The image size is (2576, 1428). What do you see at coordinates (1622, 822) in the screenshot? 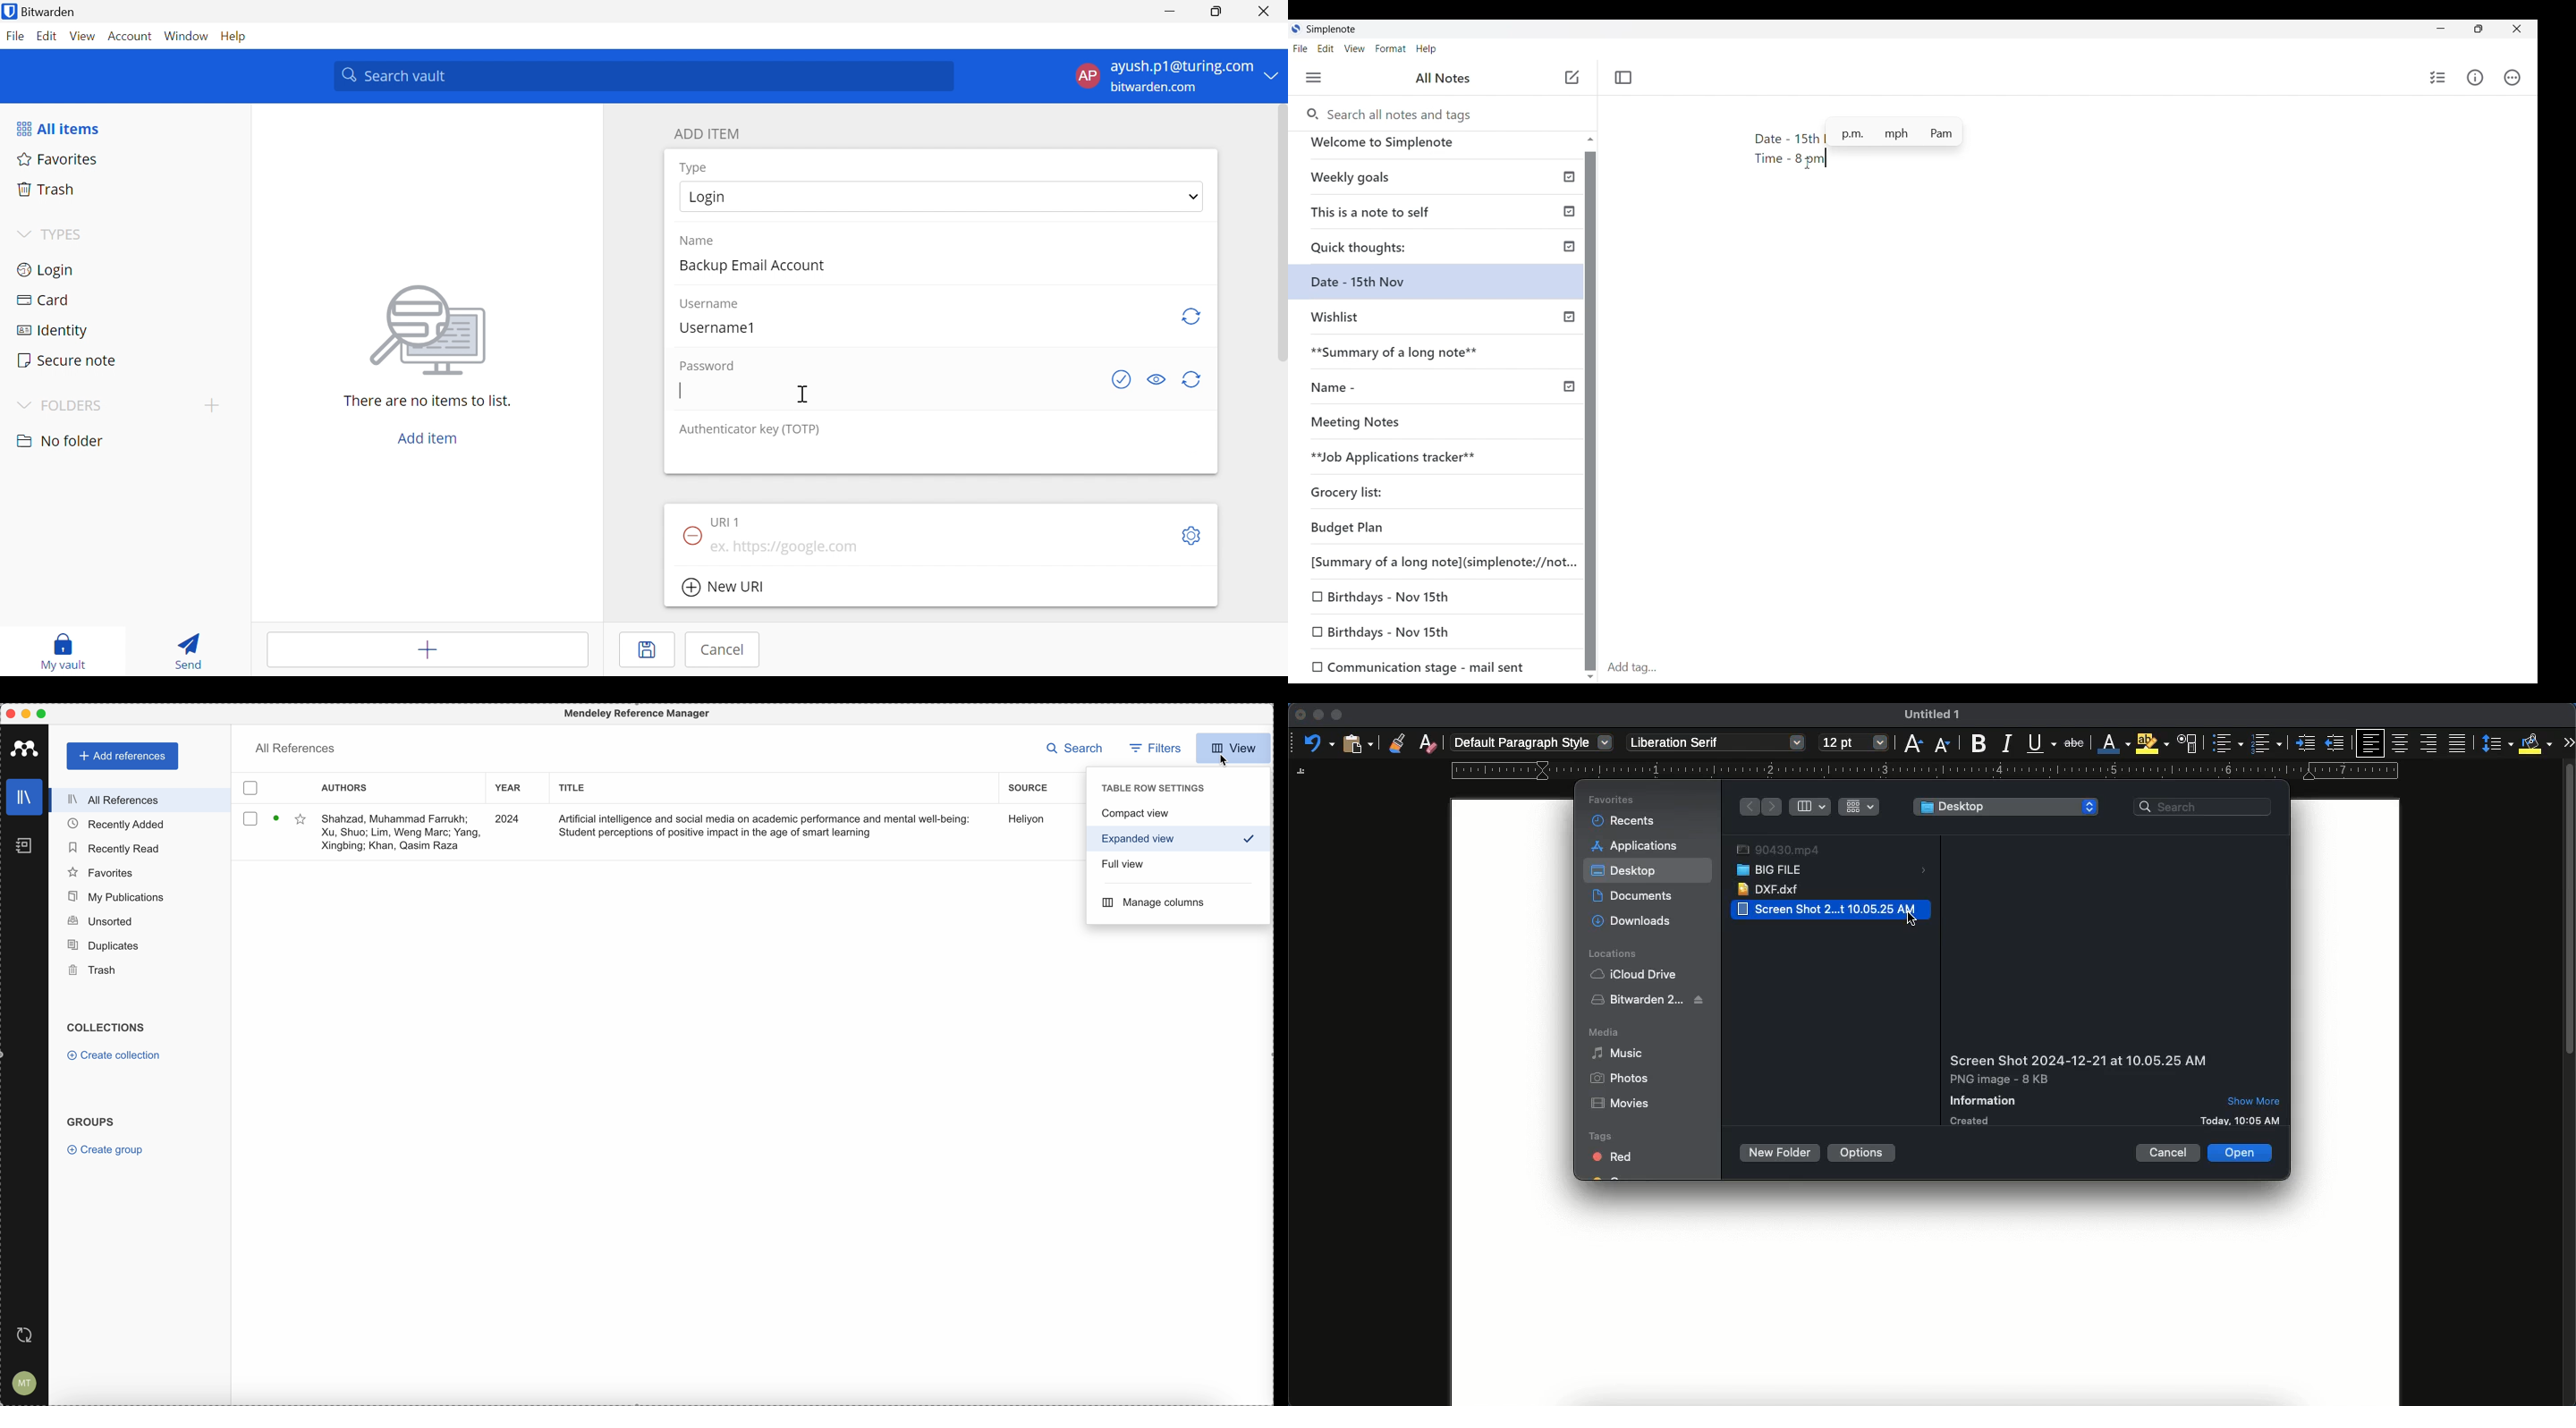
I see `recents` at bounding box center [1622, 822].